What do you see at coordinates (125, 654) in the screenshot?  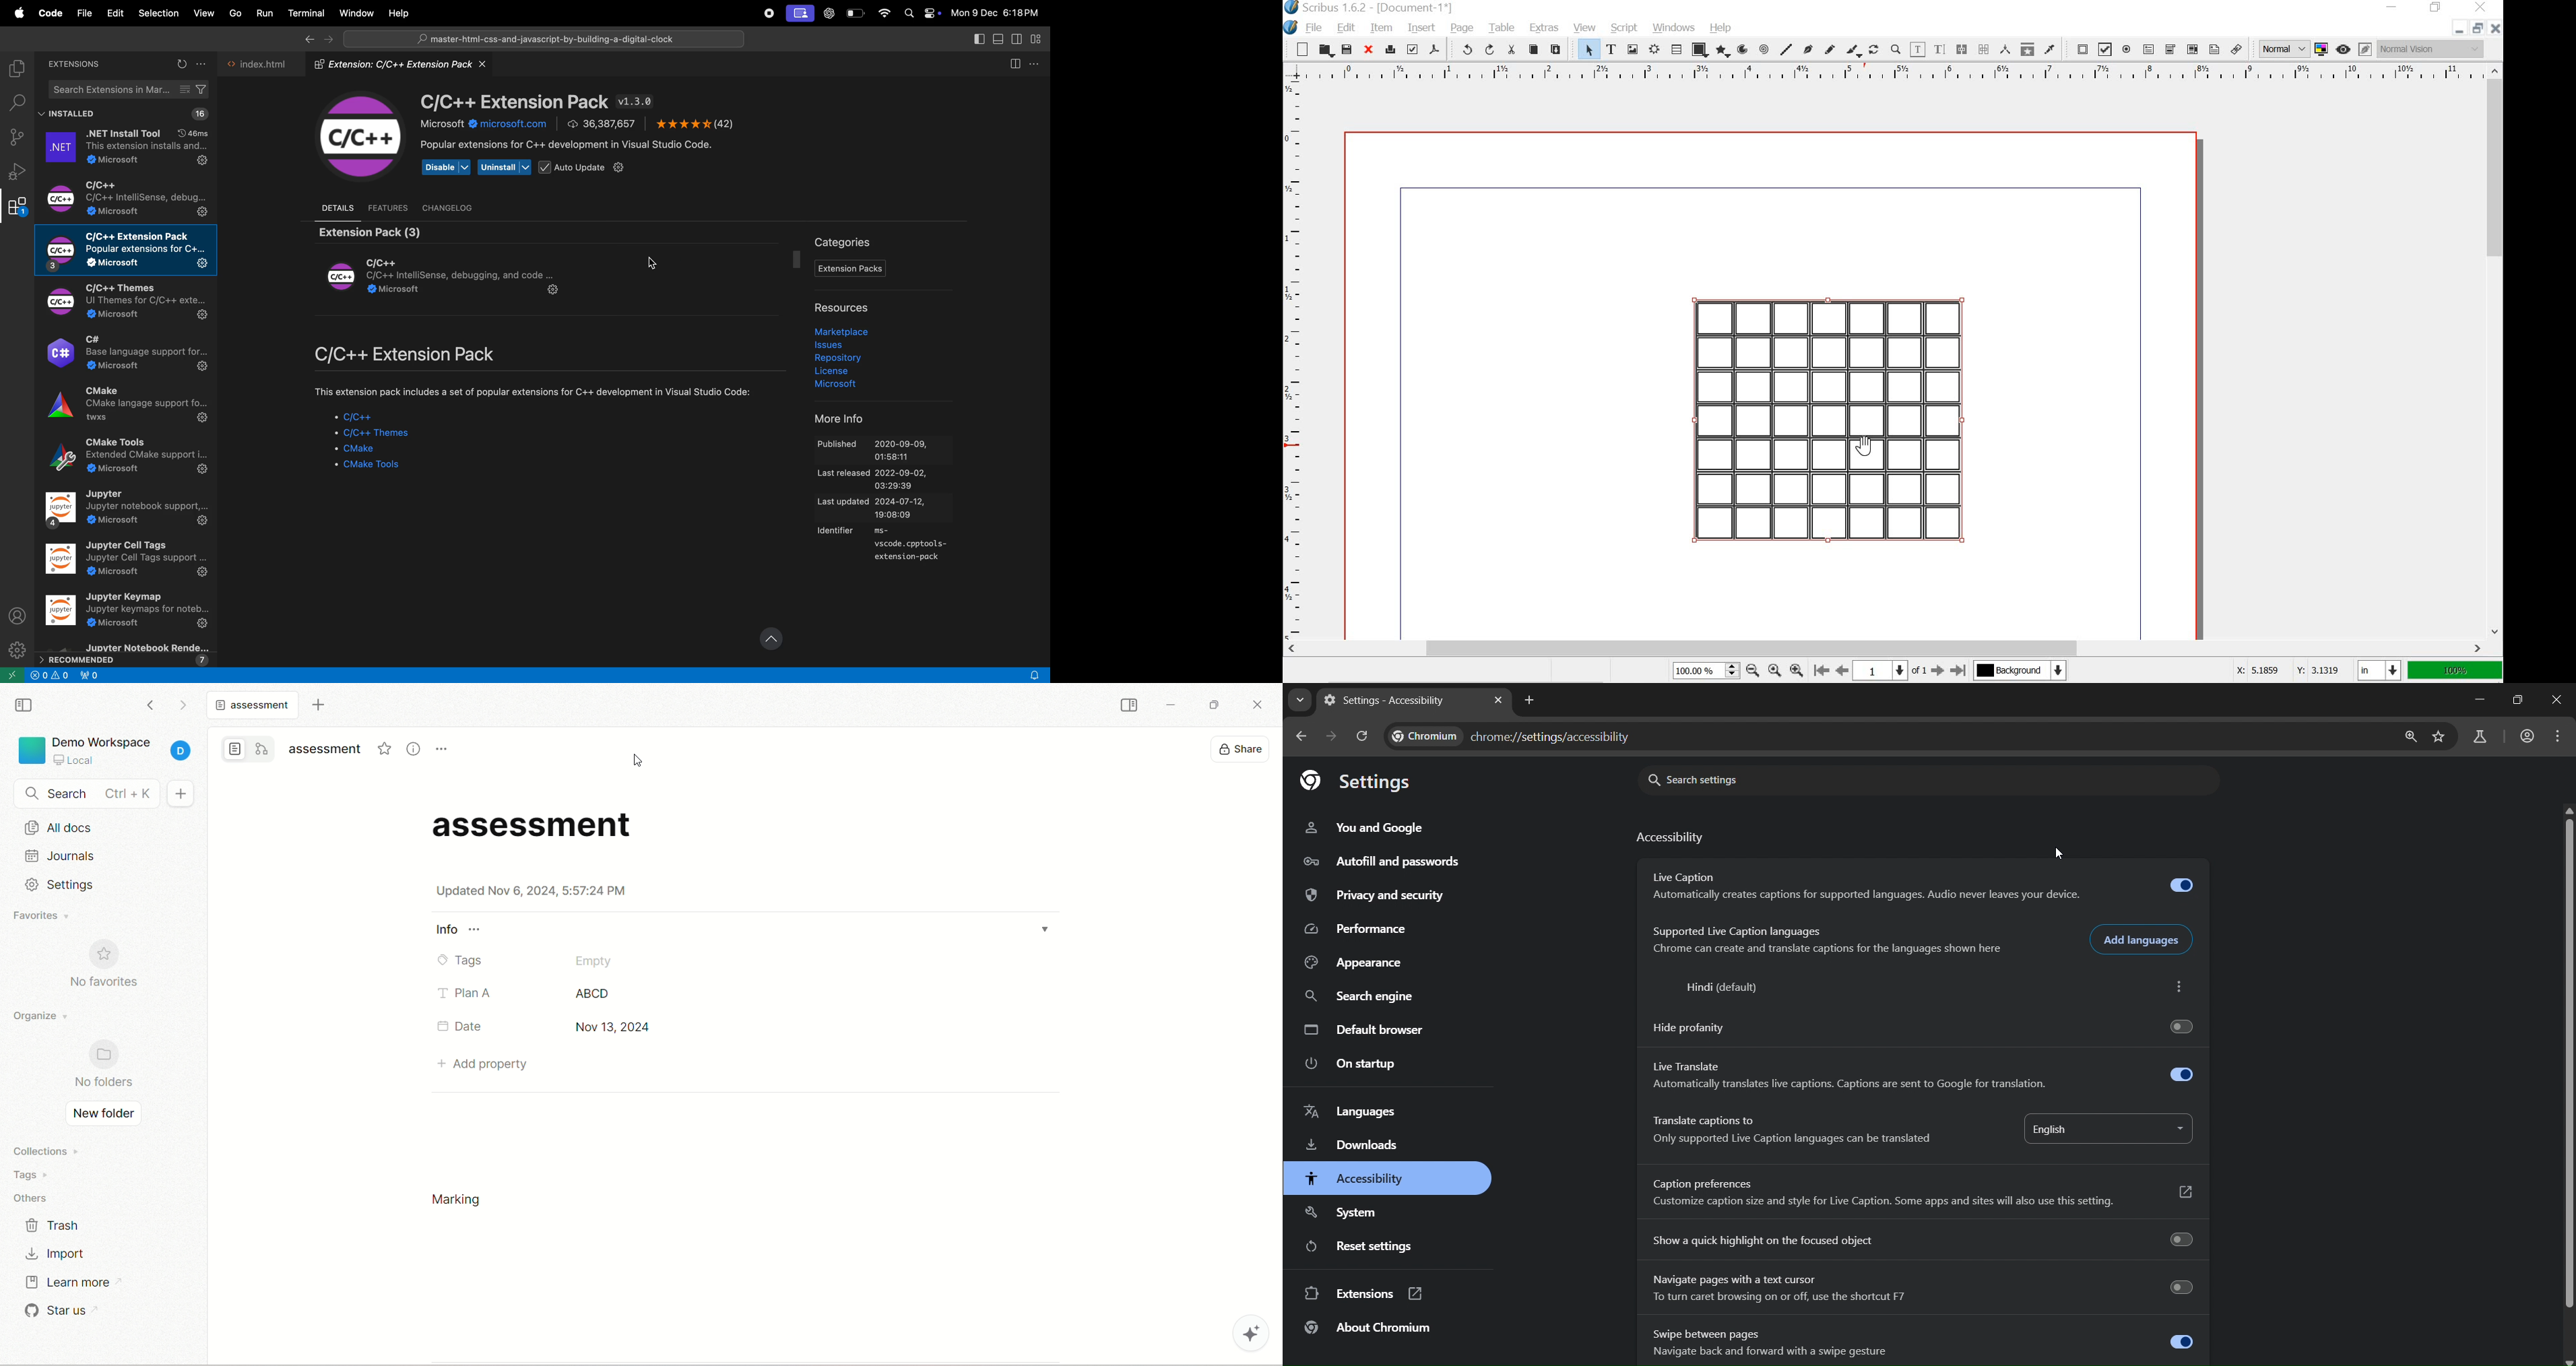 I see `reccomended` at bounding box center [125, 654].